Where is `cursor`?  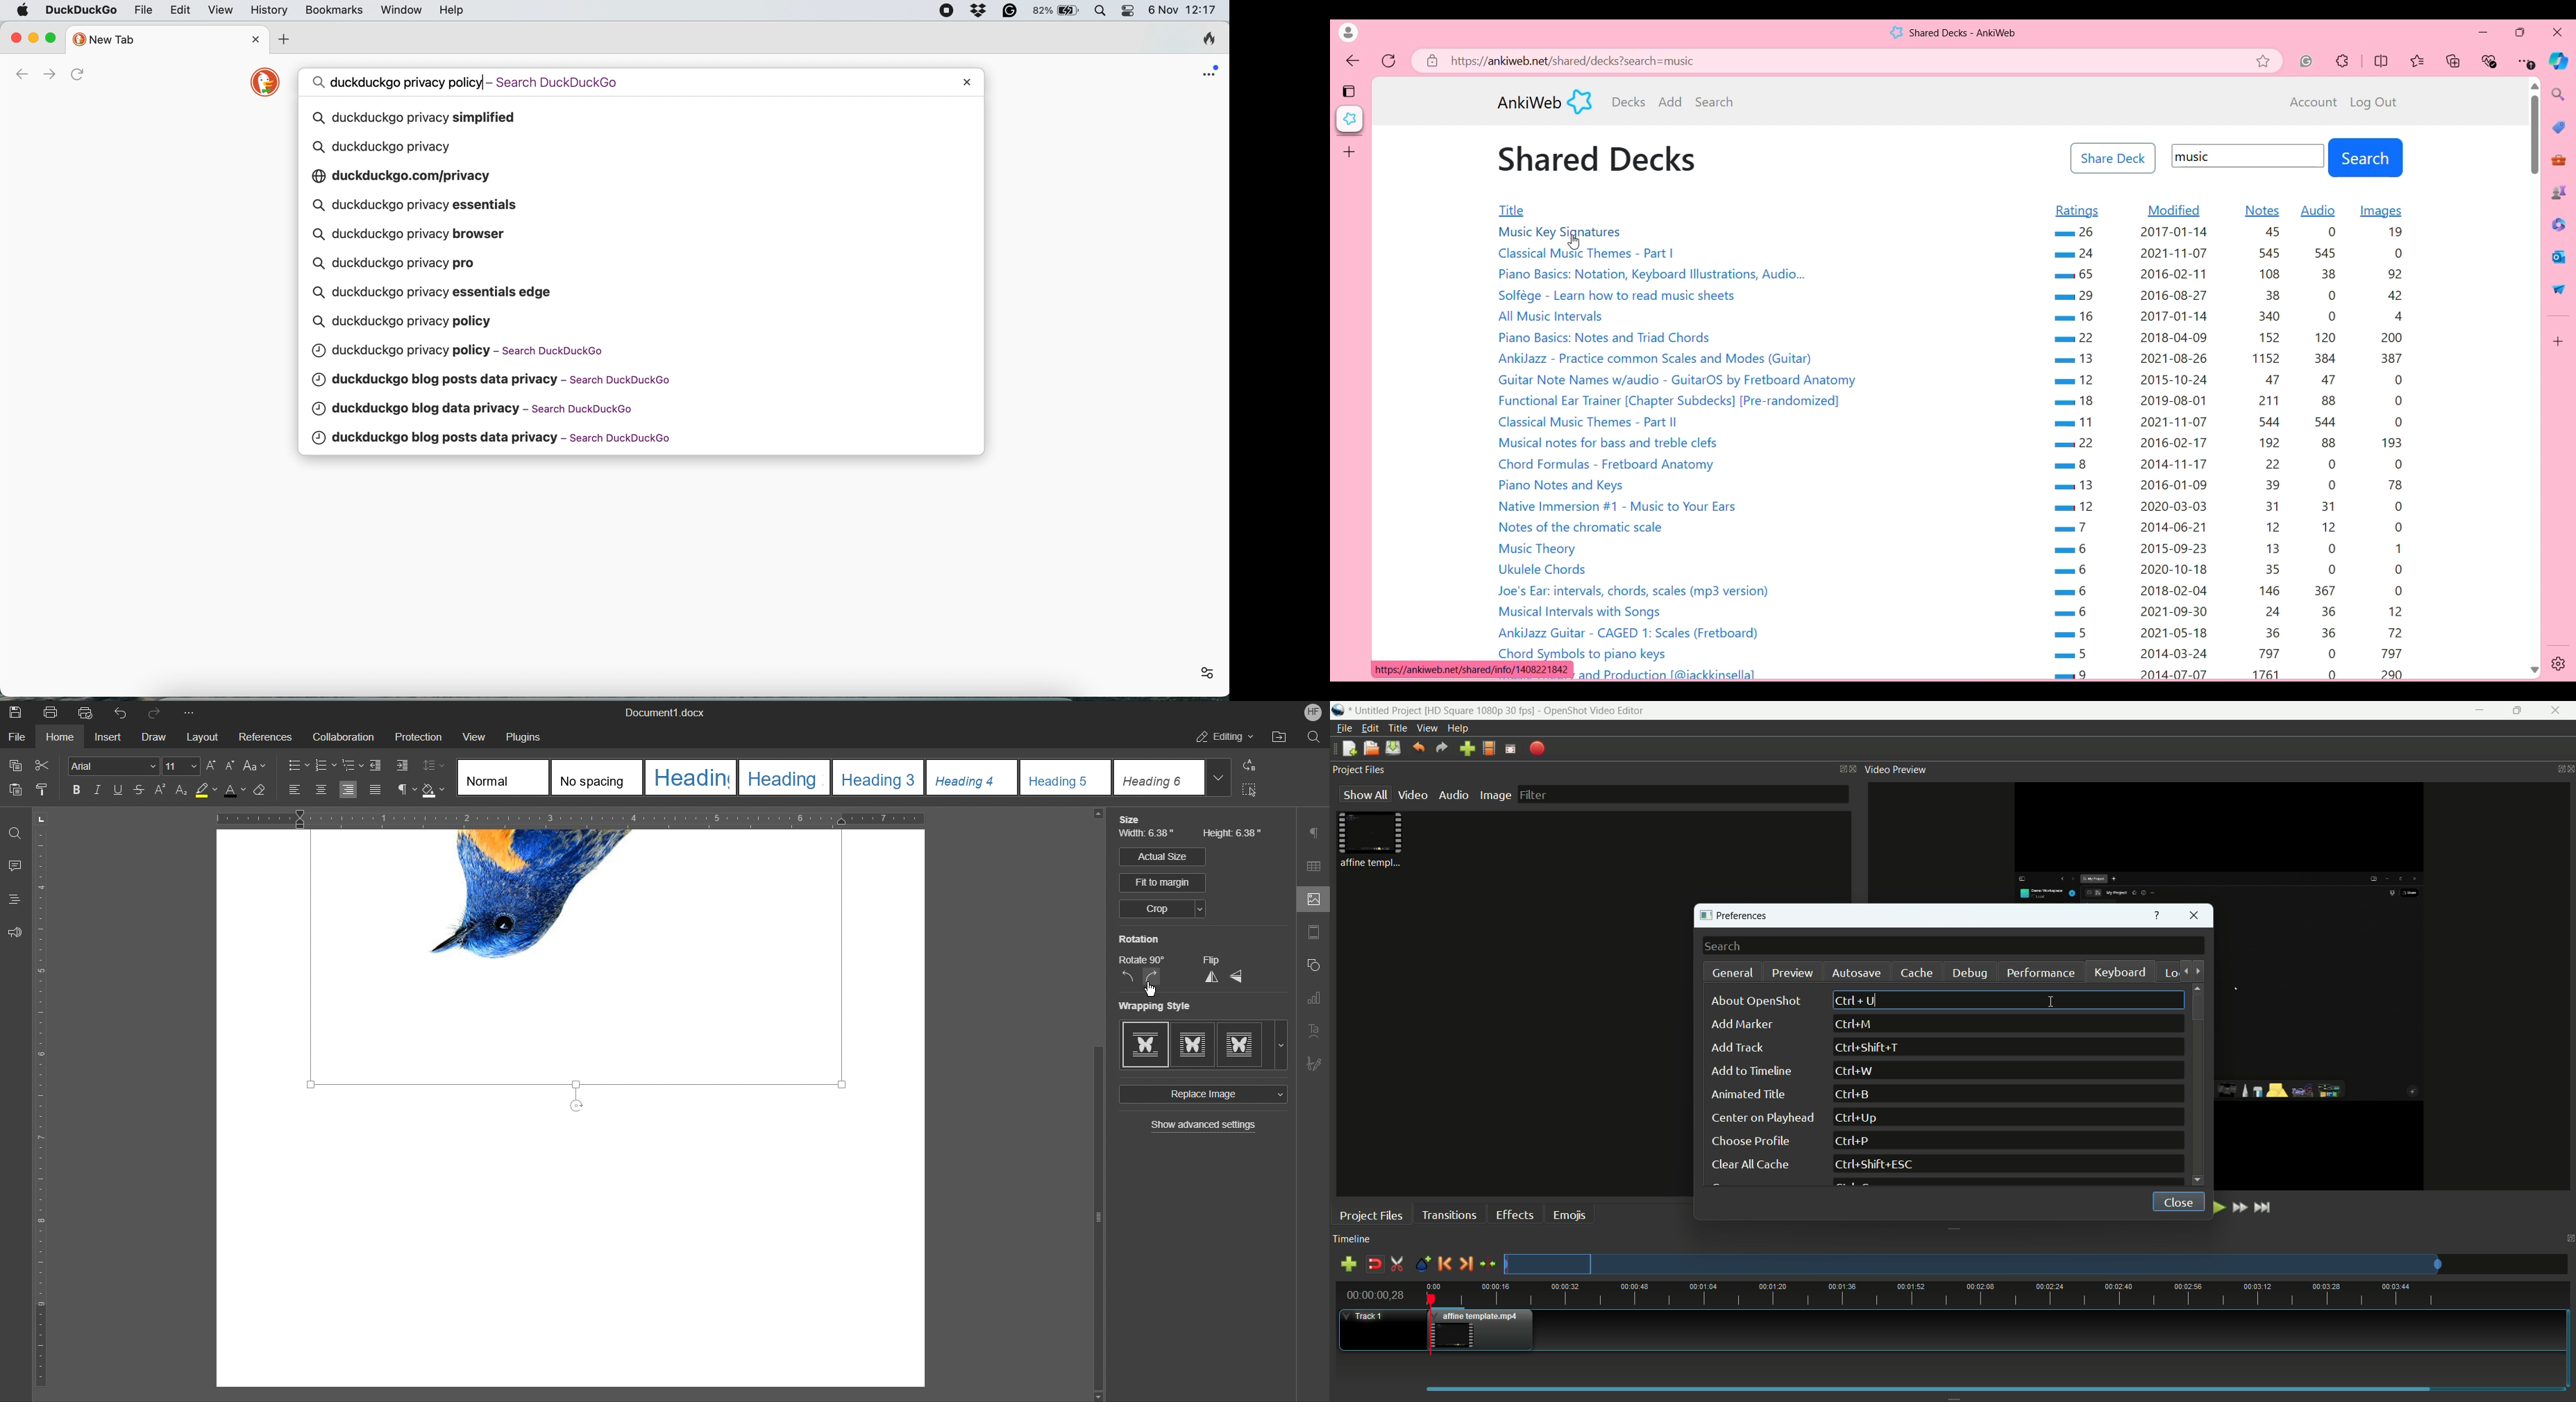 cursor is located at coordinates (1150, 989).